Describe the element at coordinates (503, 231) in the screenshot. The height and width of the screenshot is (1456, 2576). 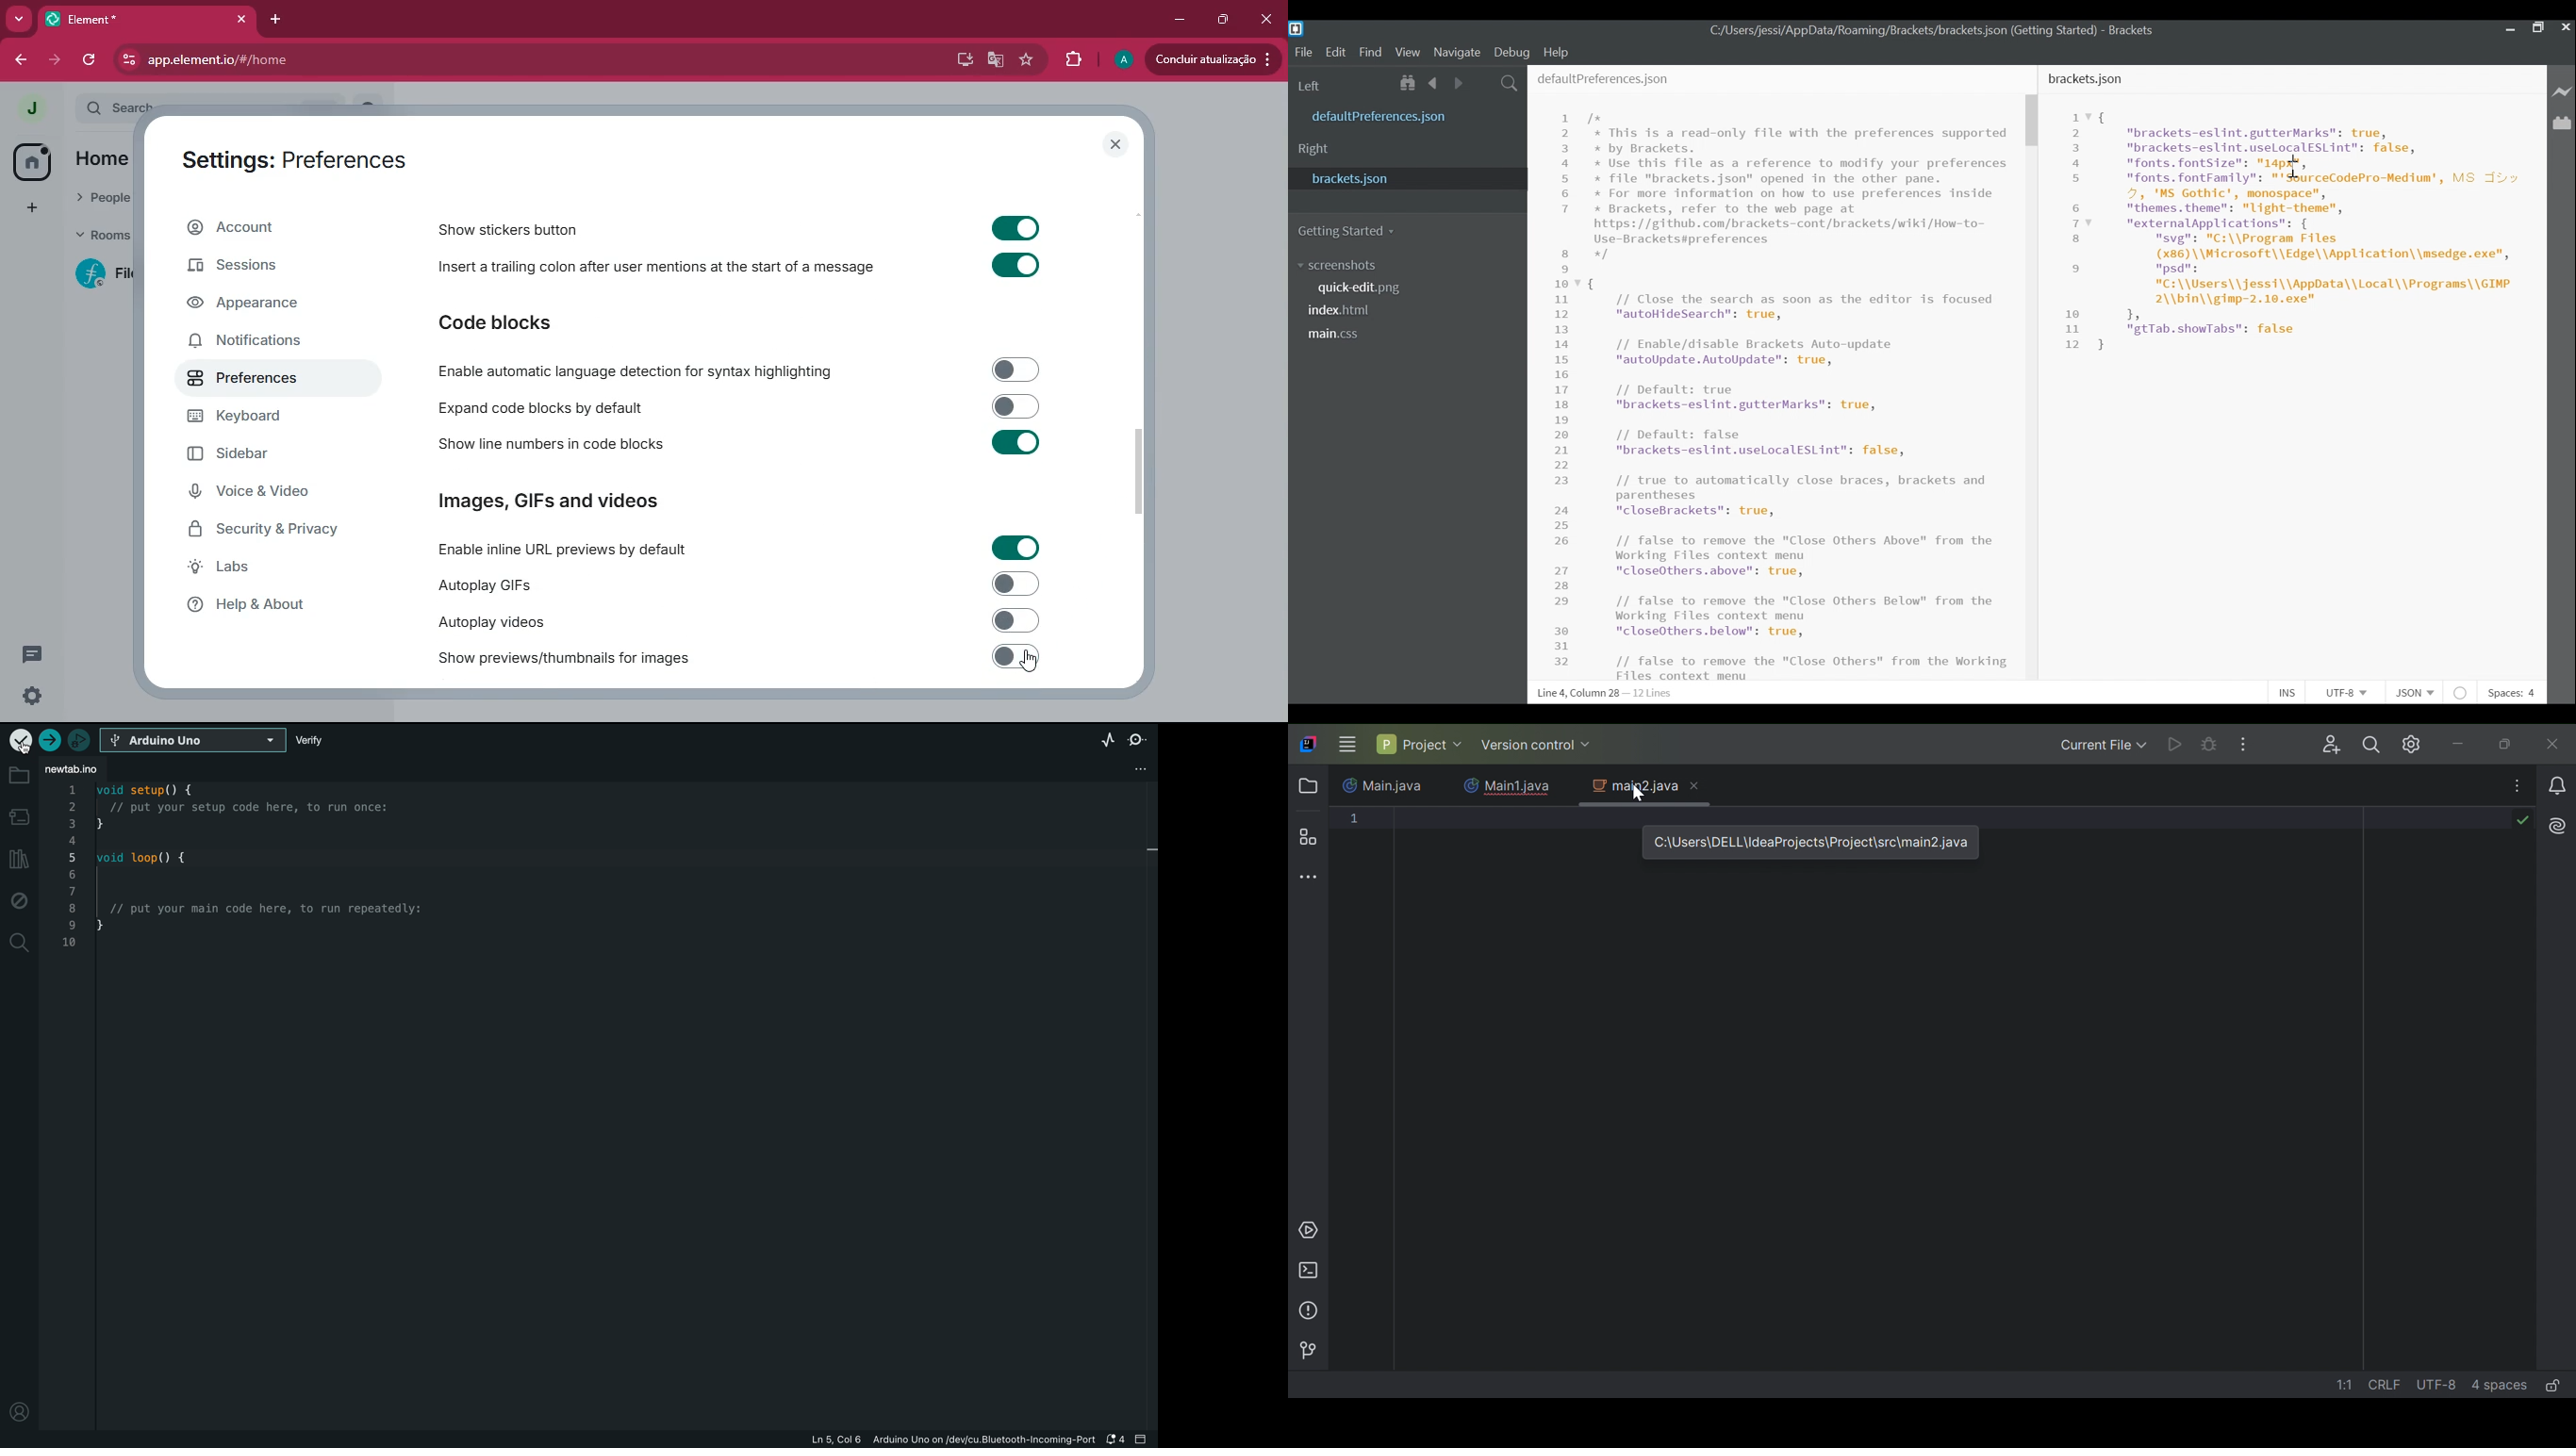
I see `Show stickers button` at that location.